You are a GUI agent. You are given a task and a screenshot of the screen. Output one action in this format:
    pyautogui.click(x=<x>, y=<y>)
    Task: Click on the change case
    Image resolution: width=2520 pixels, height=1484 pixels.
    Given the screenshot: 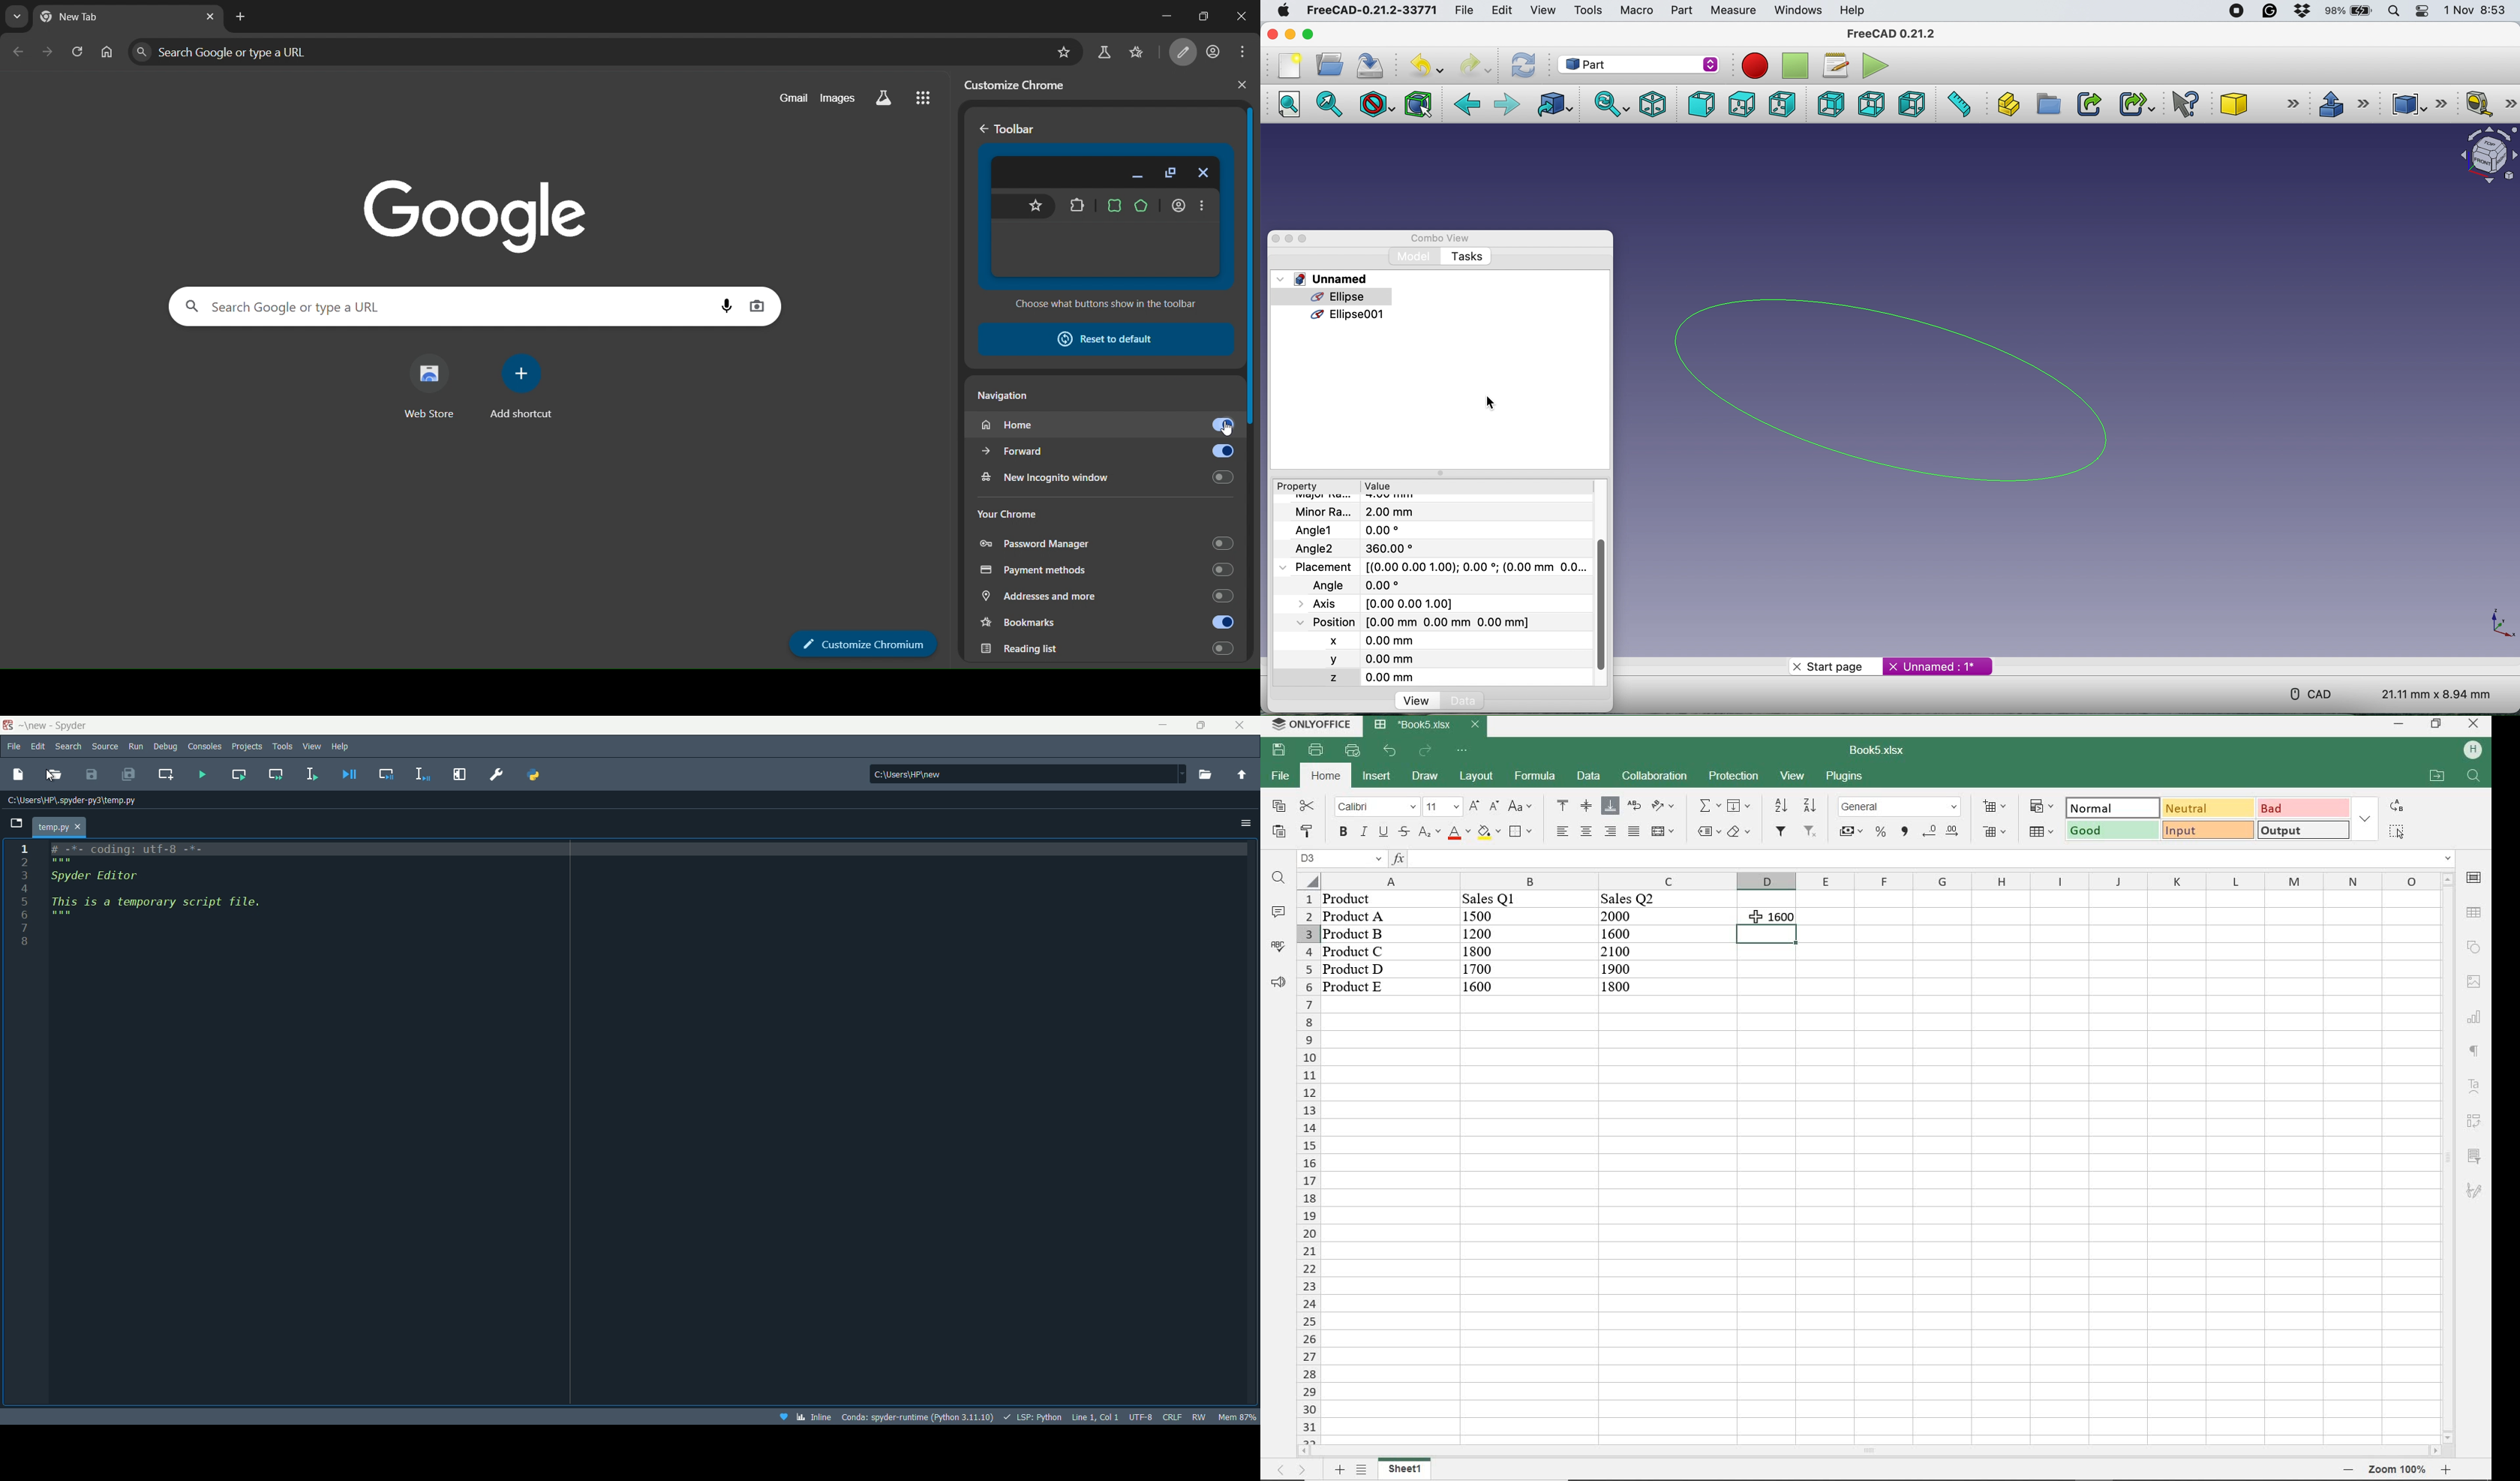 What is the action you would take?
    pyautogui.click(x=1522, y=807)
    